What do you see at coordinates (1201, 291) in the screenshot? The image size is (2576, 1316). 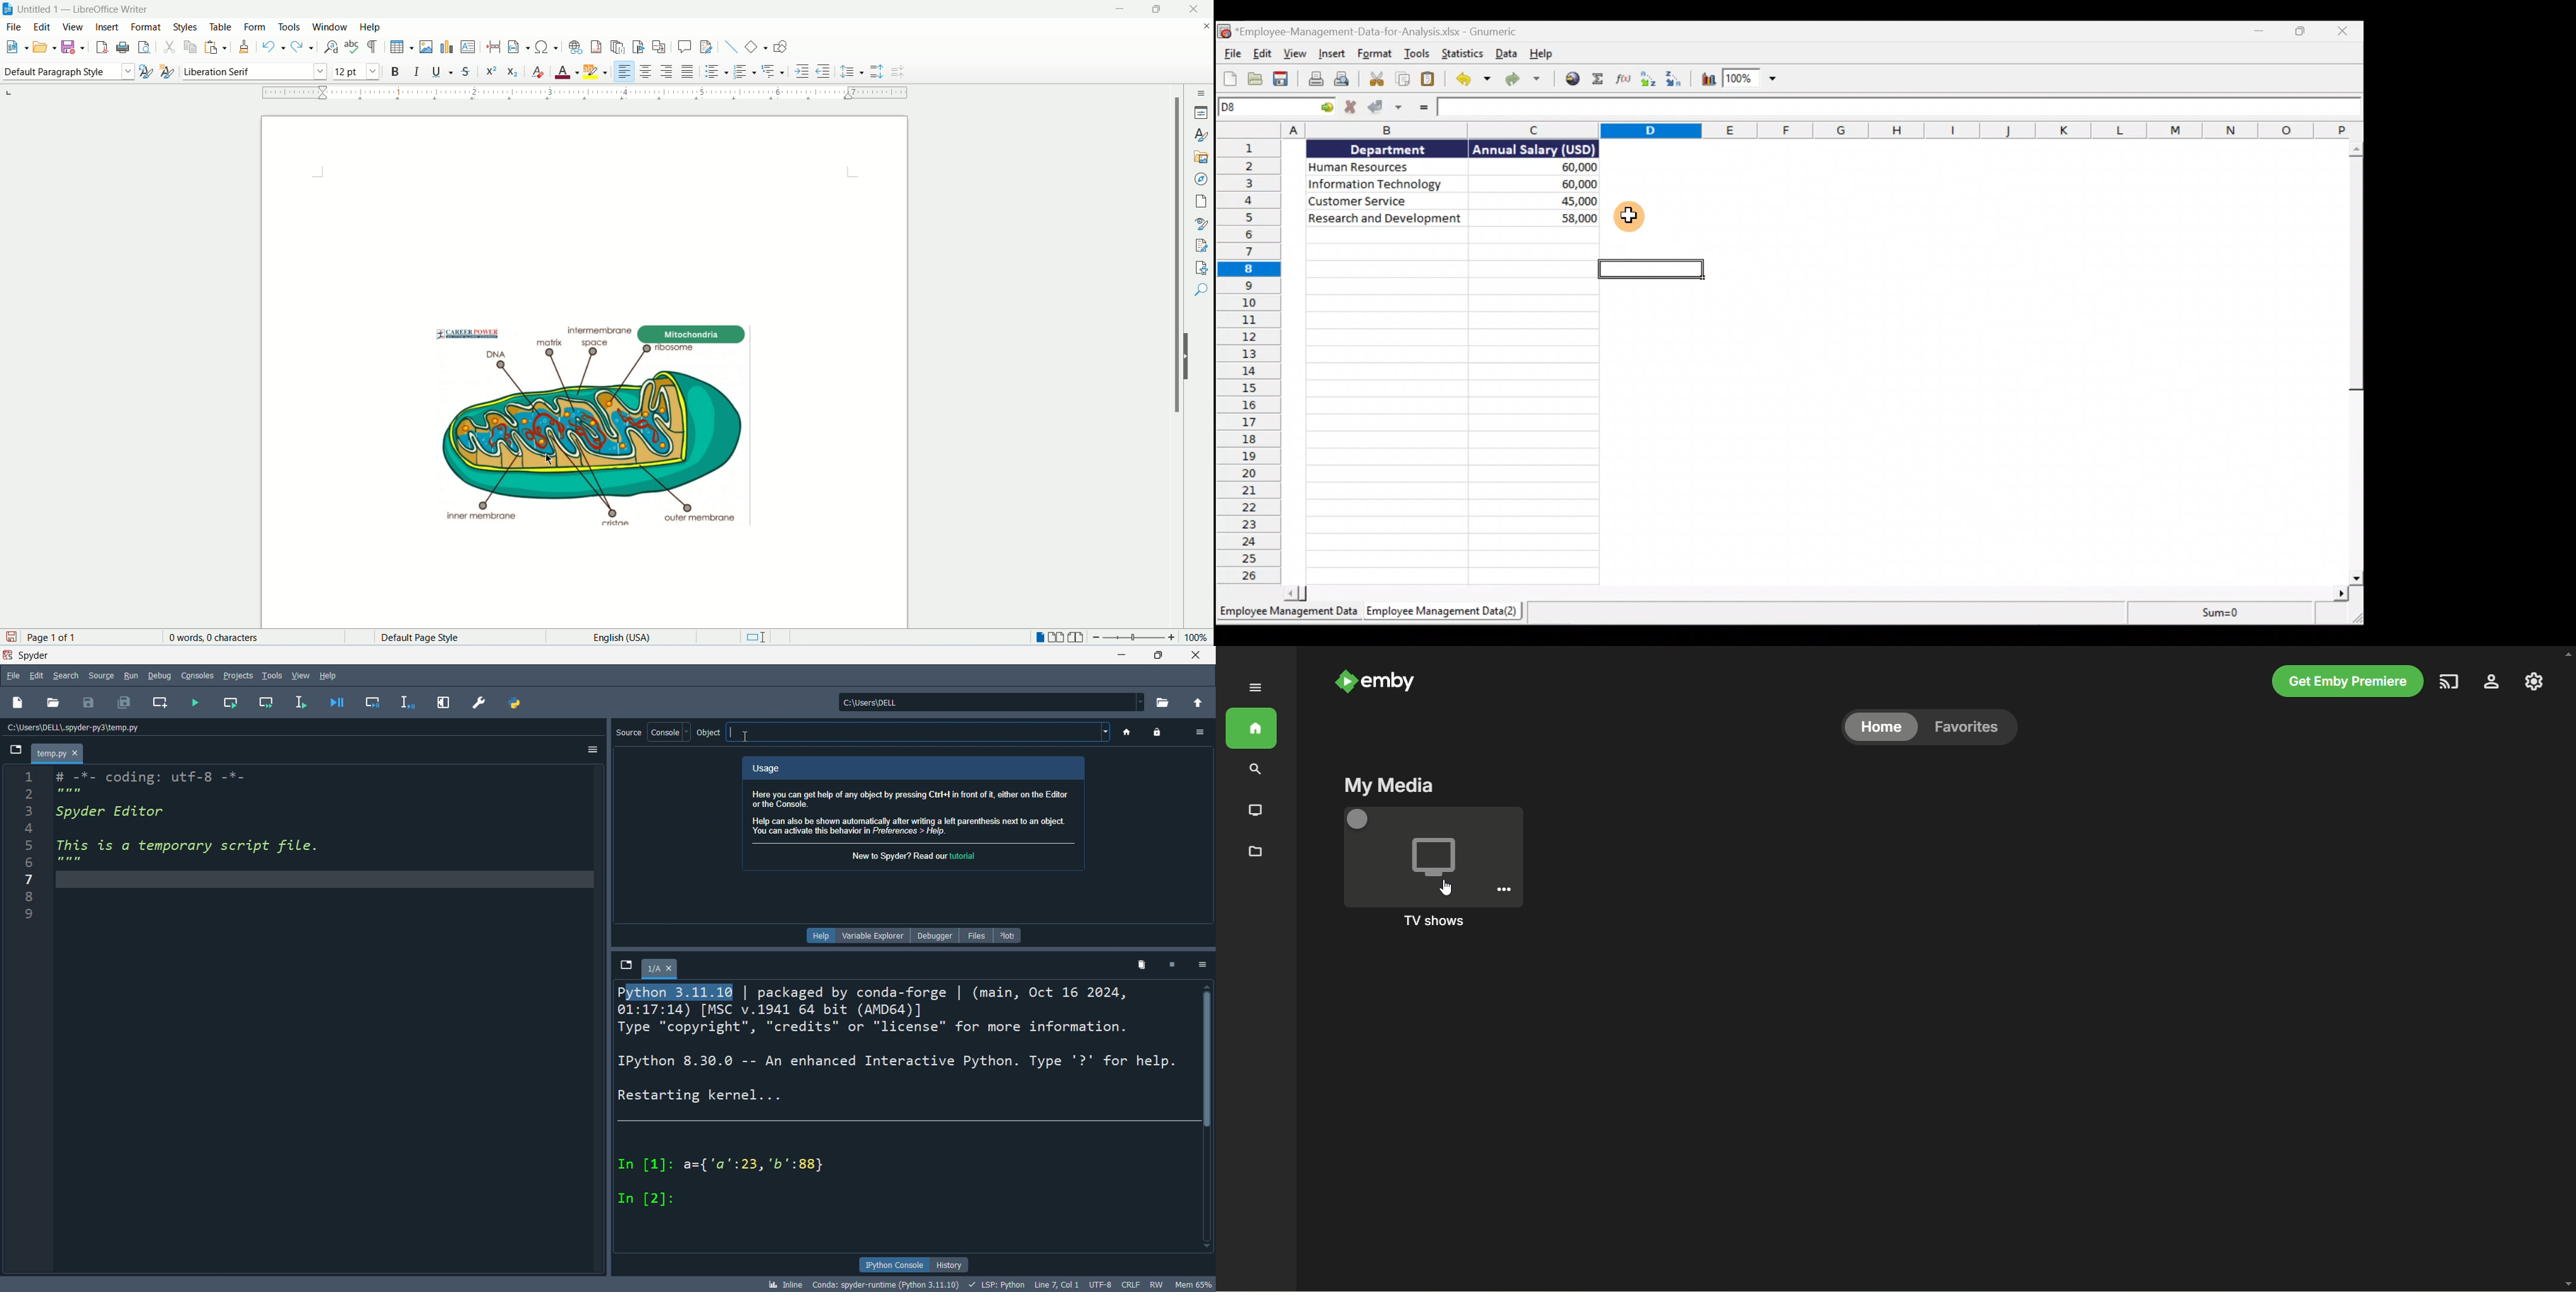 I see `find` at bounding box center [1201, 291].